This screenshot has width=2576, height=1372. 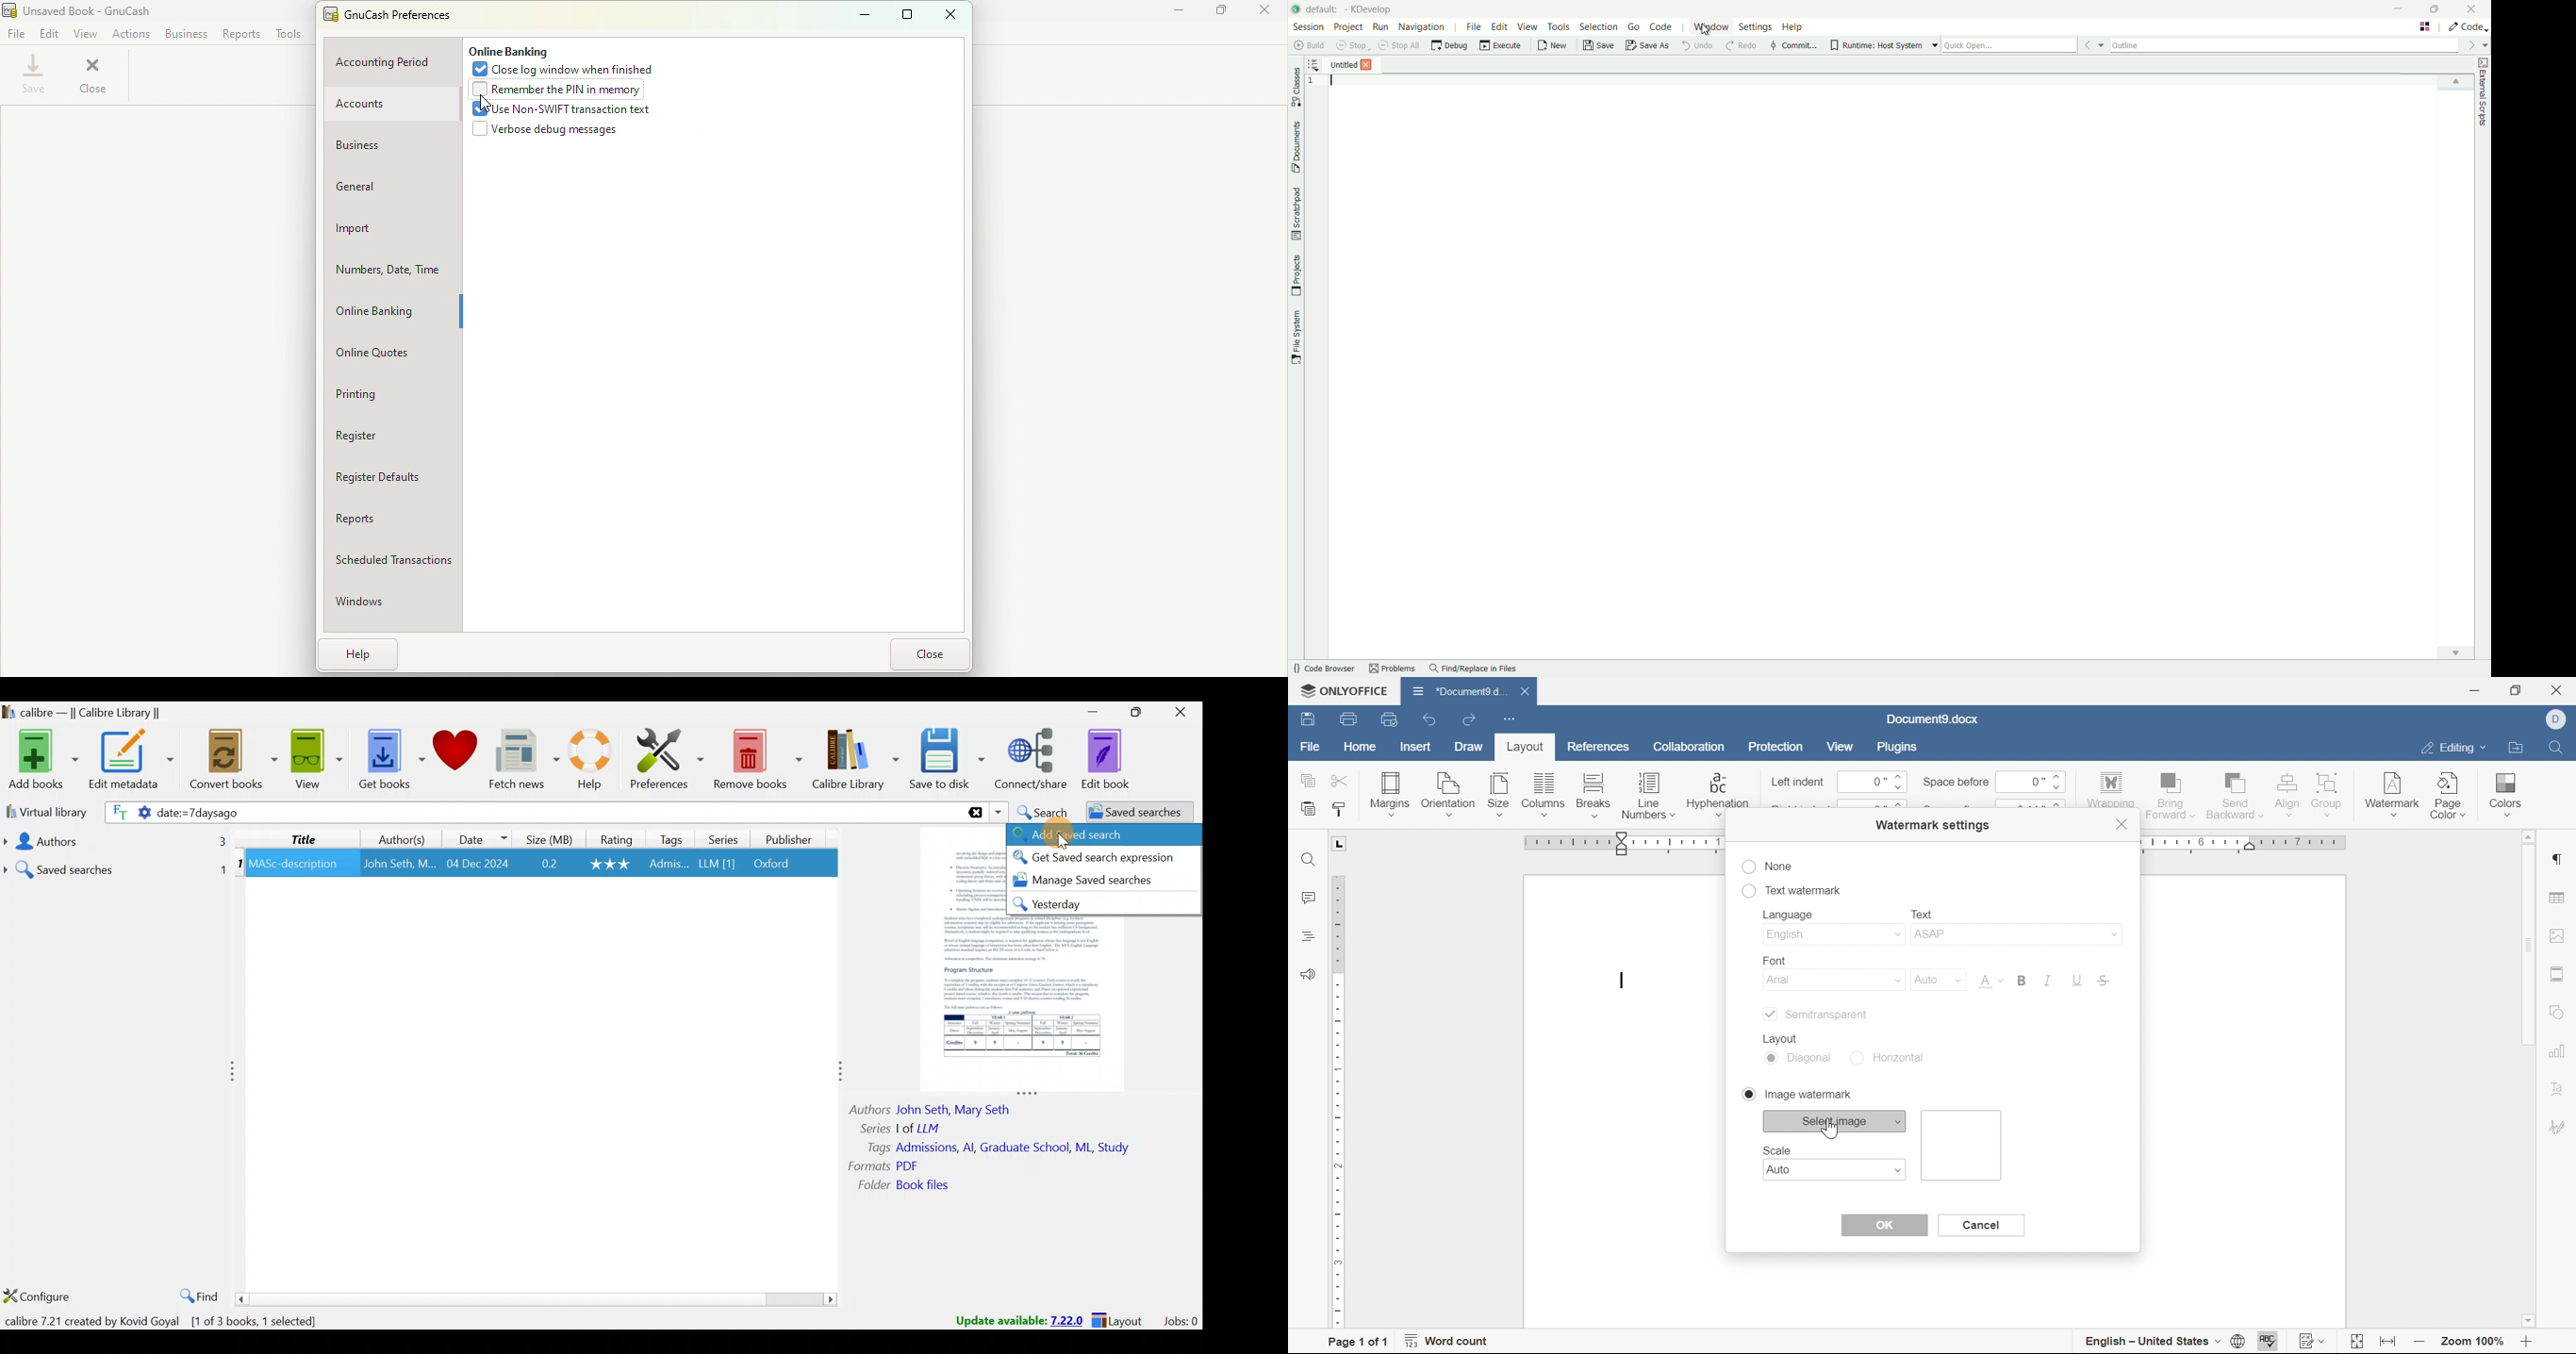 What do you see at coordinates (1086, 711) in the screenshot?
I see `Minimize` at bounding box center [1086, 711].